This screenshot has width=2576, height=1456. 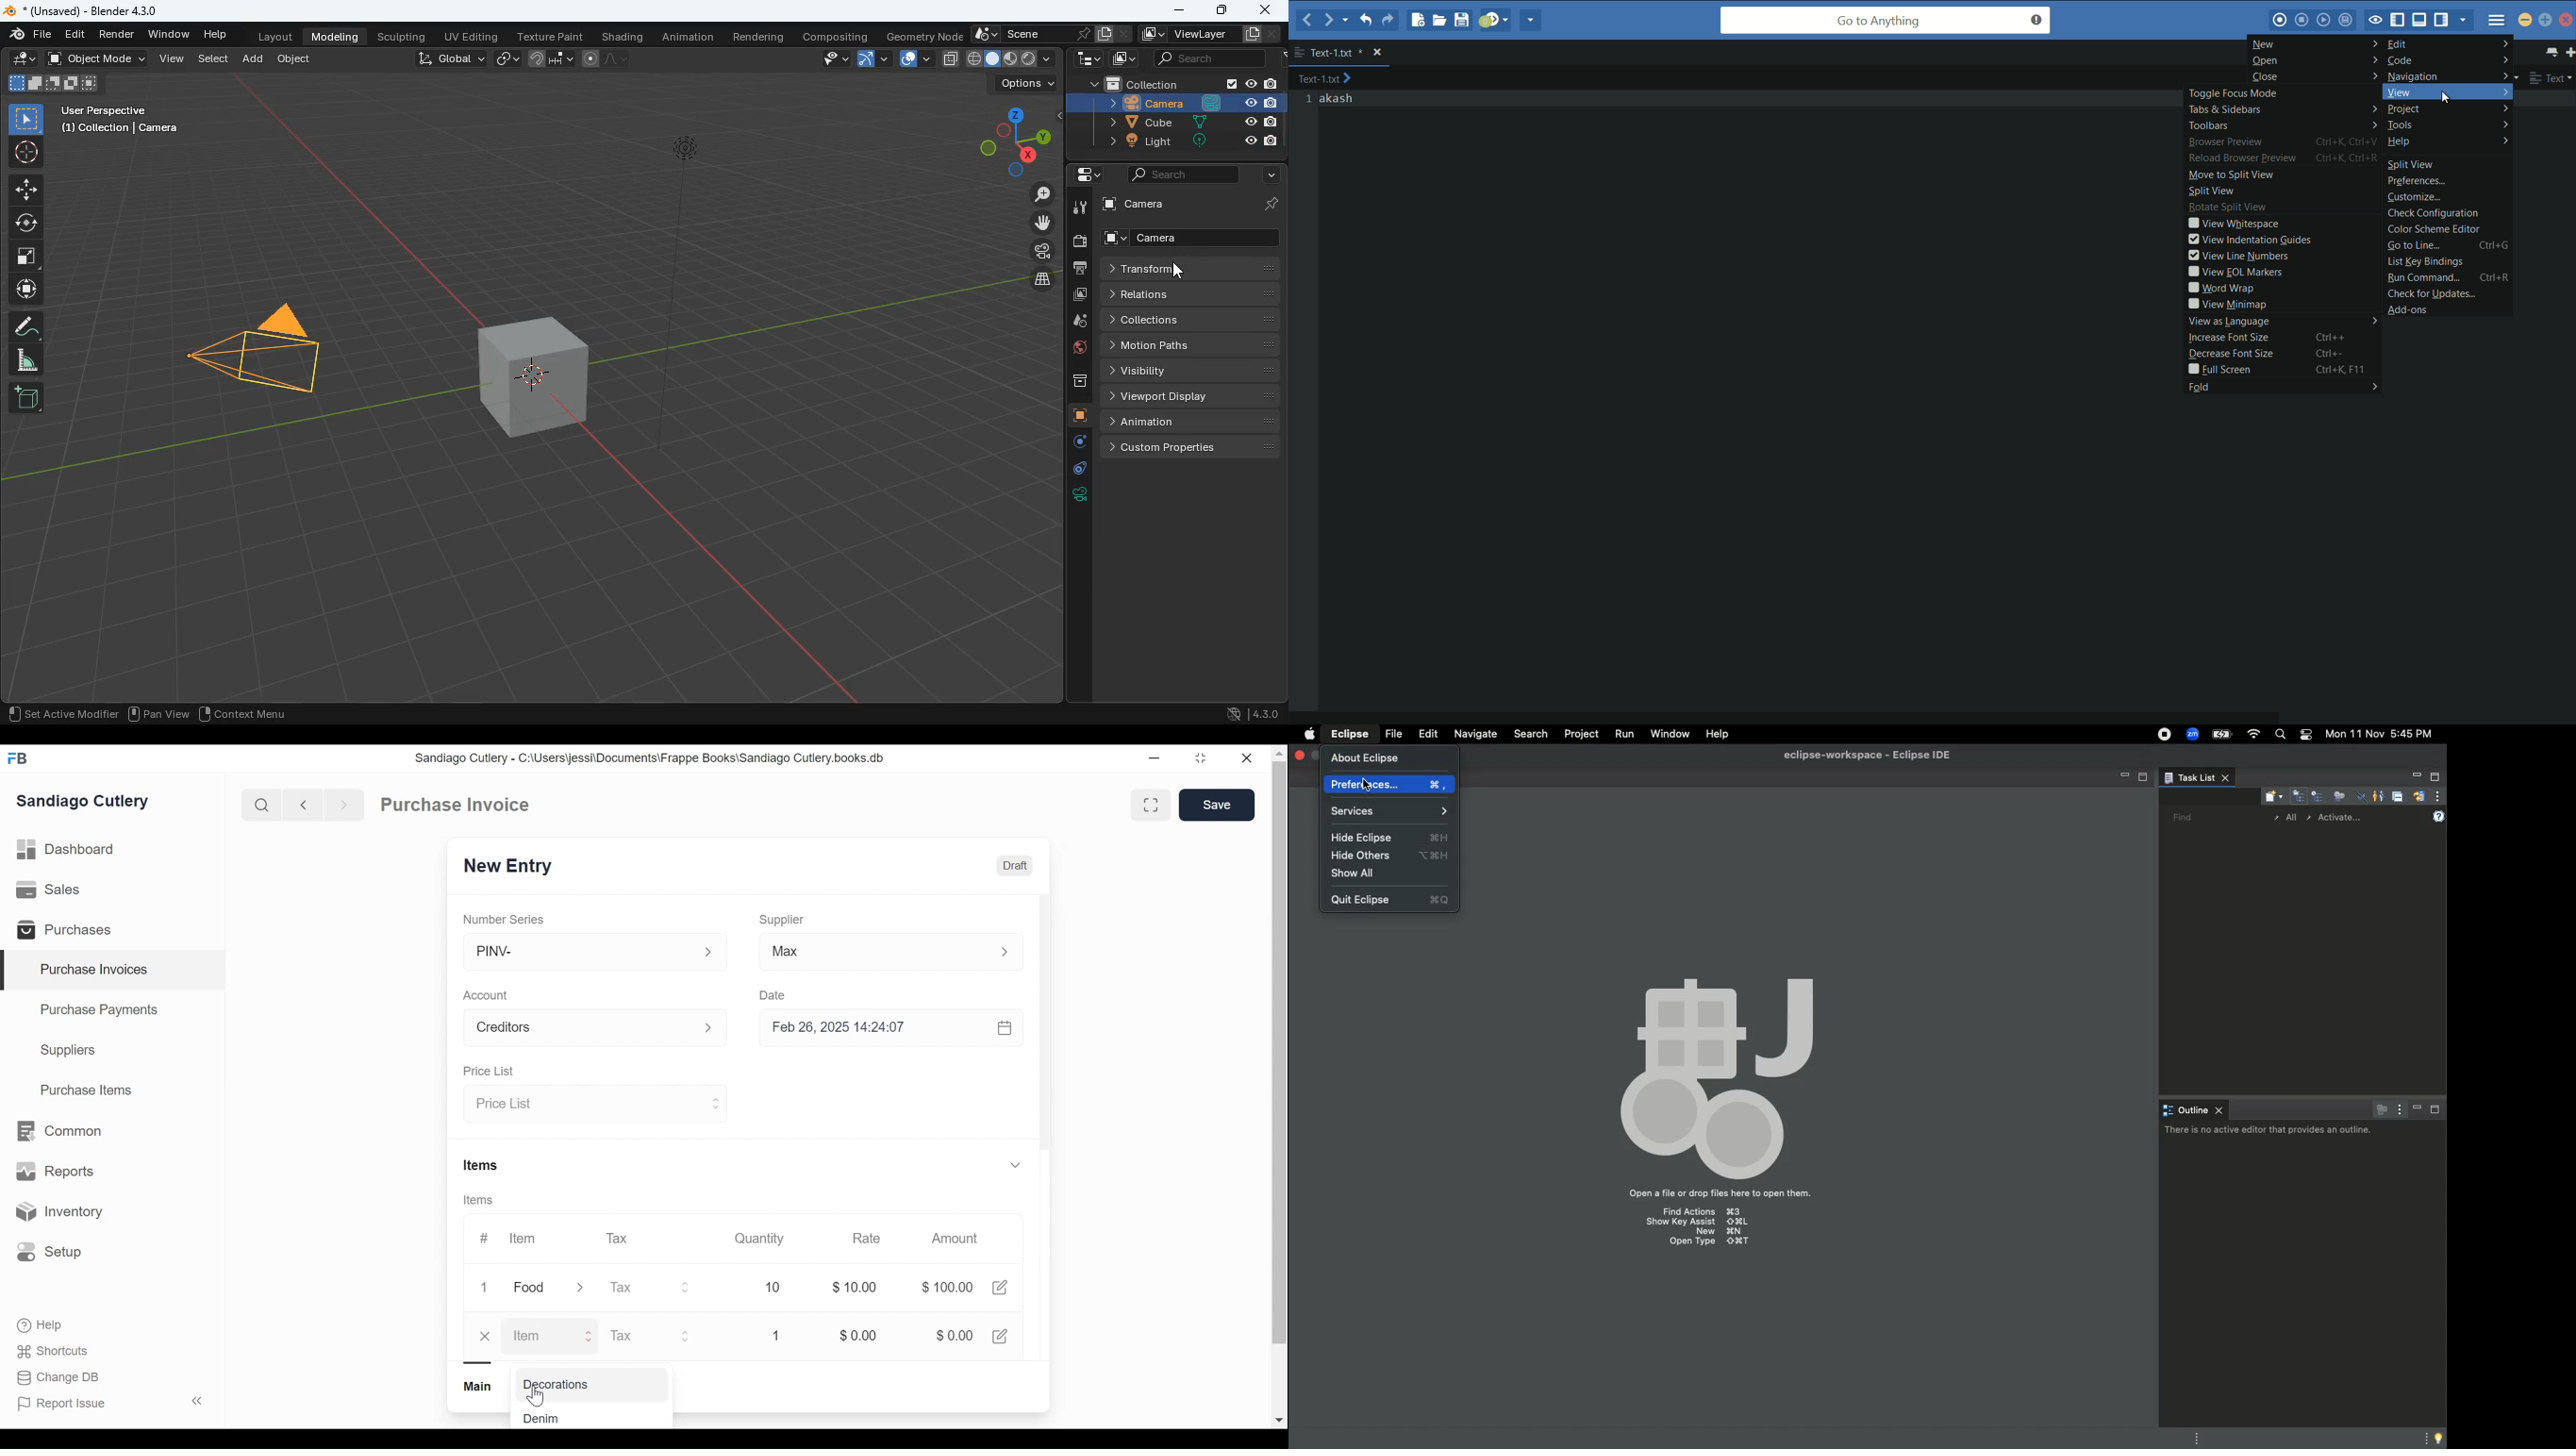 What do you see at coordinates (1190, 294) in the screenshot?
I see `relations` at bounding box center [1190, 294].